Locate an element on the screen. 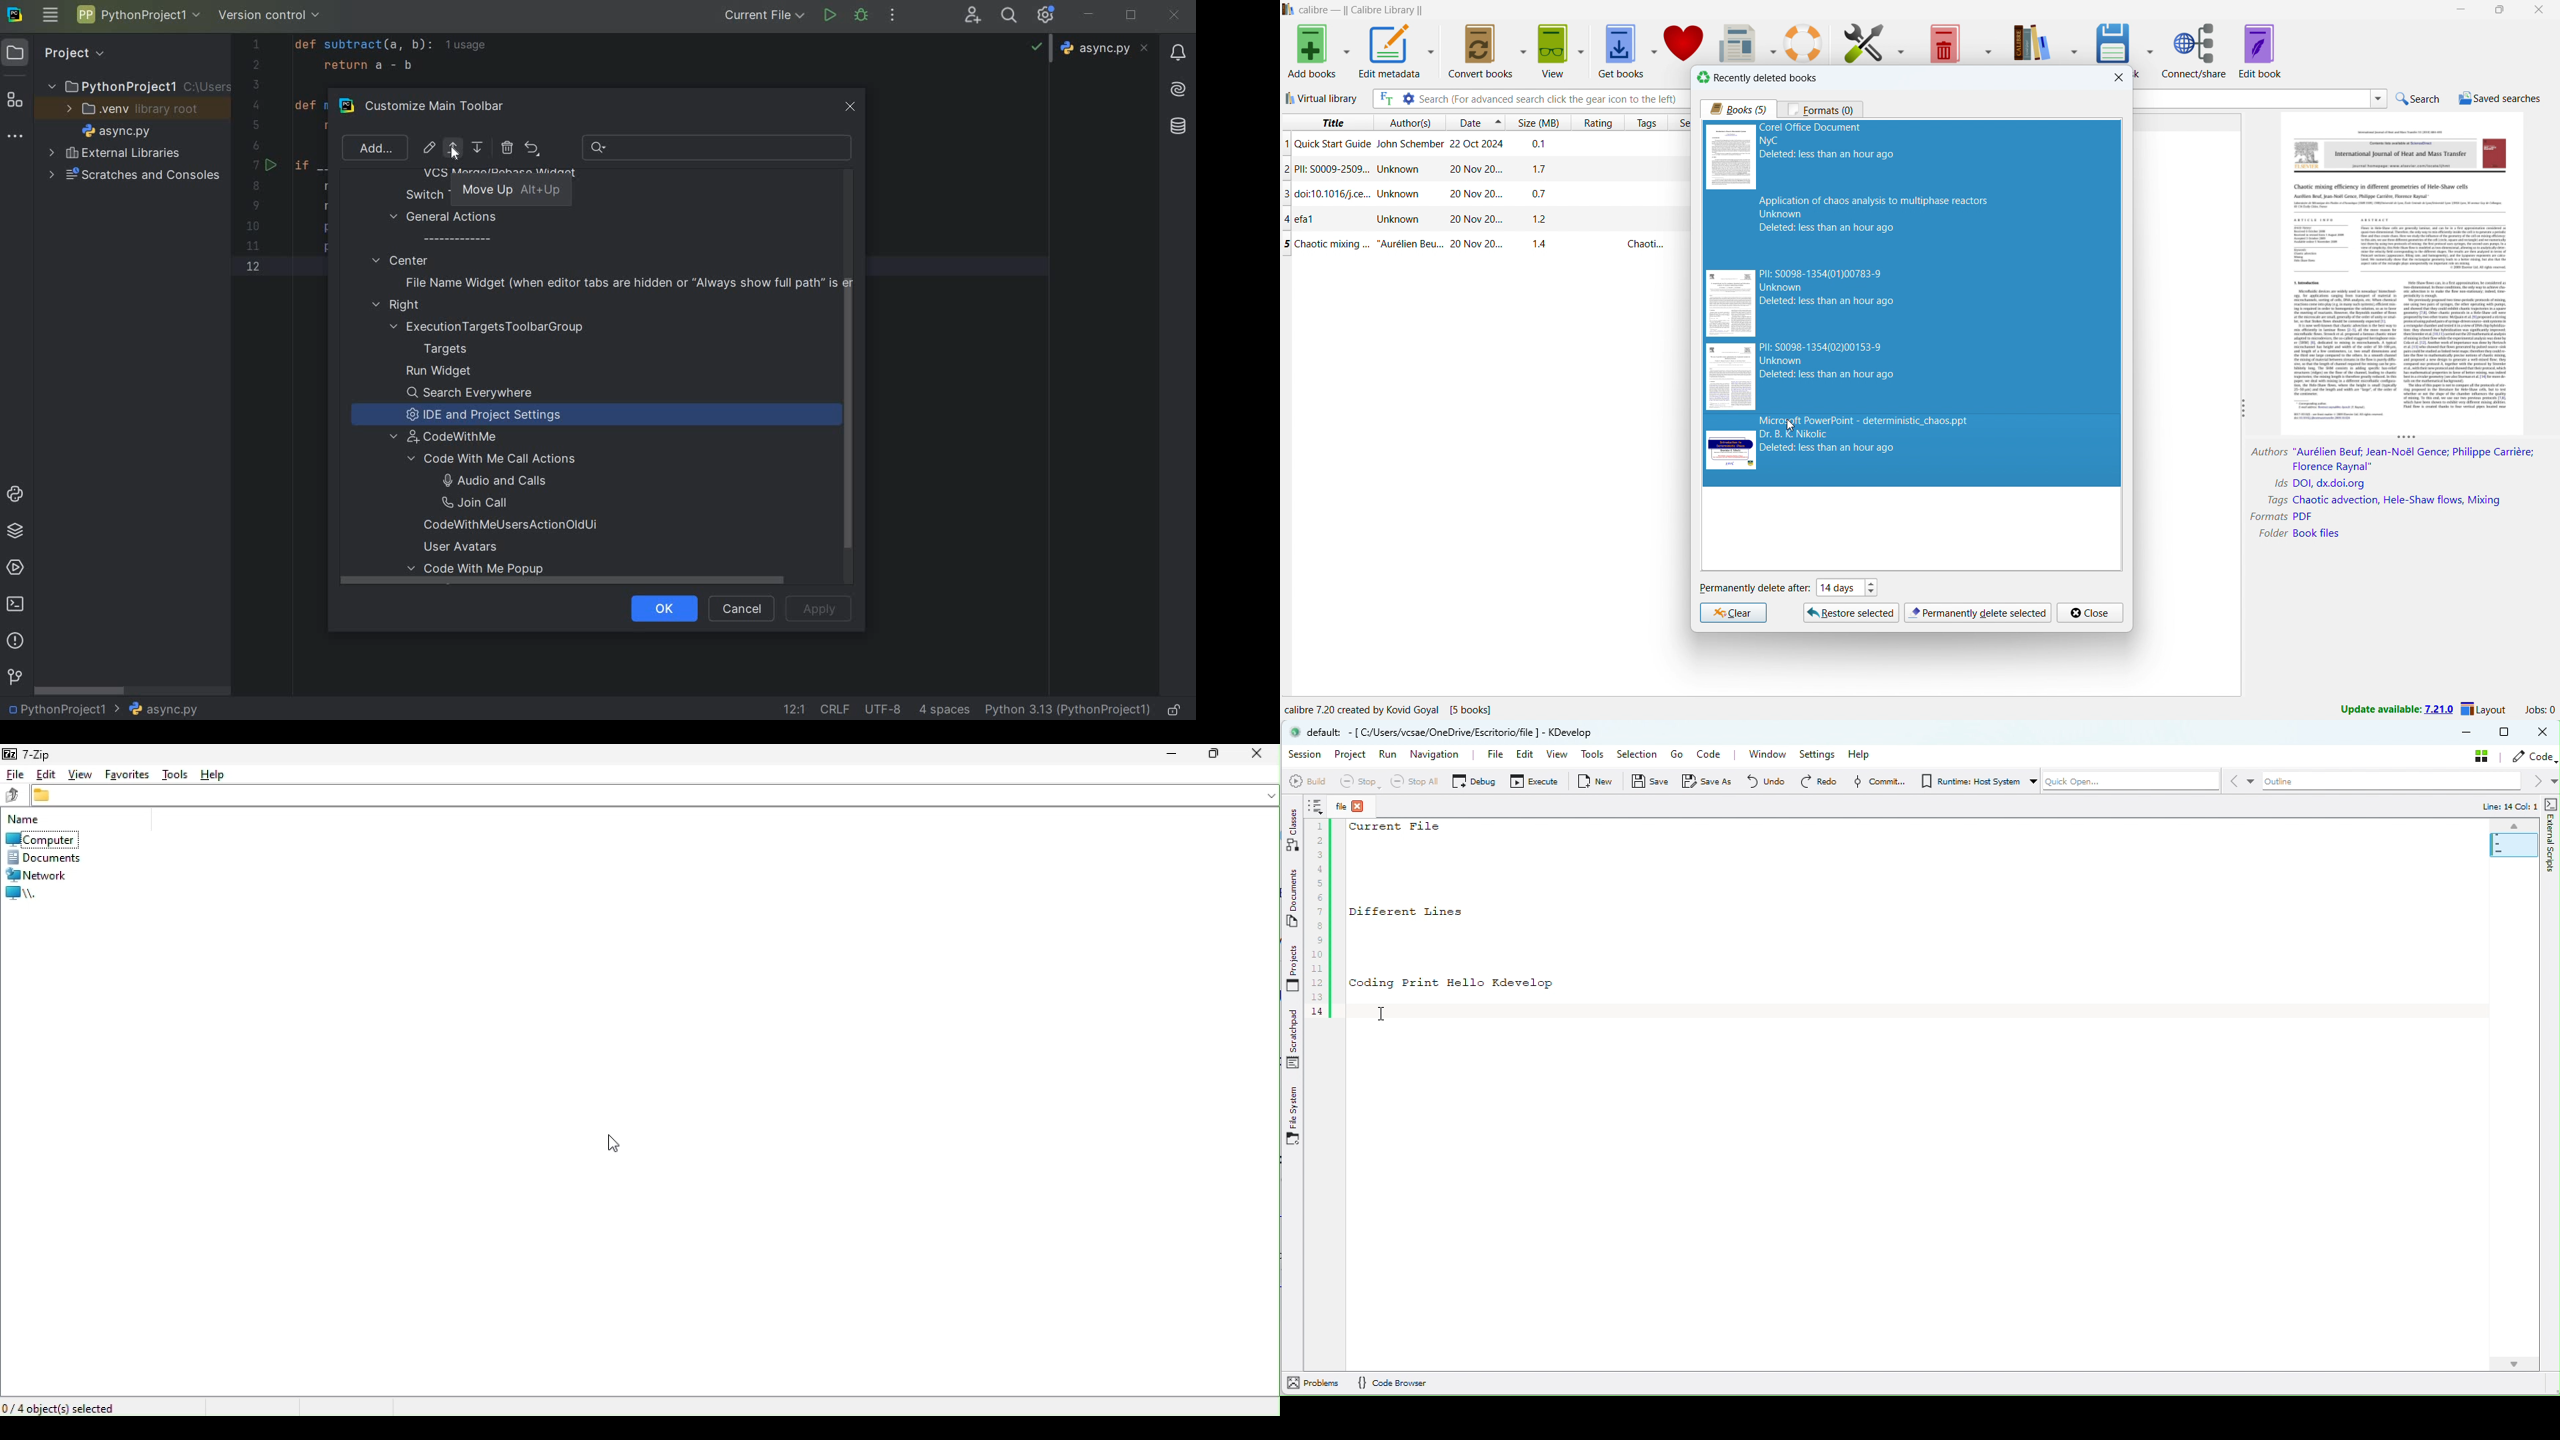 The image size is (2576, 1456). active jobs is located at coordinates (2539, 710).